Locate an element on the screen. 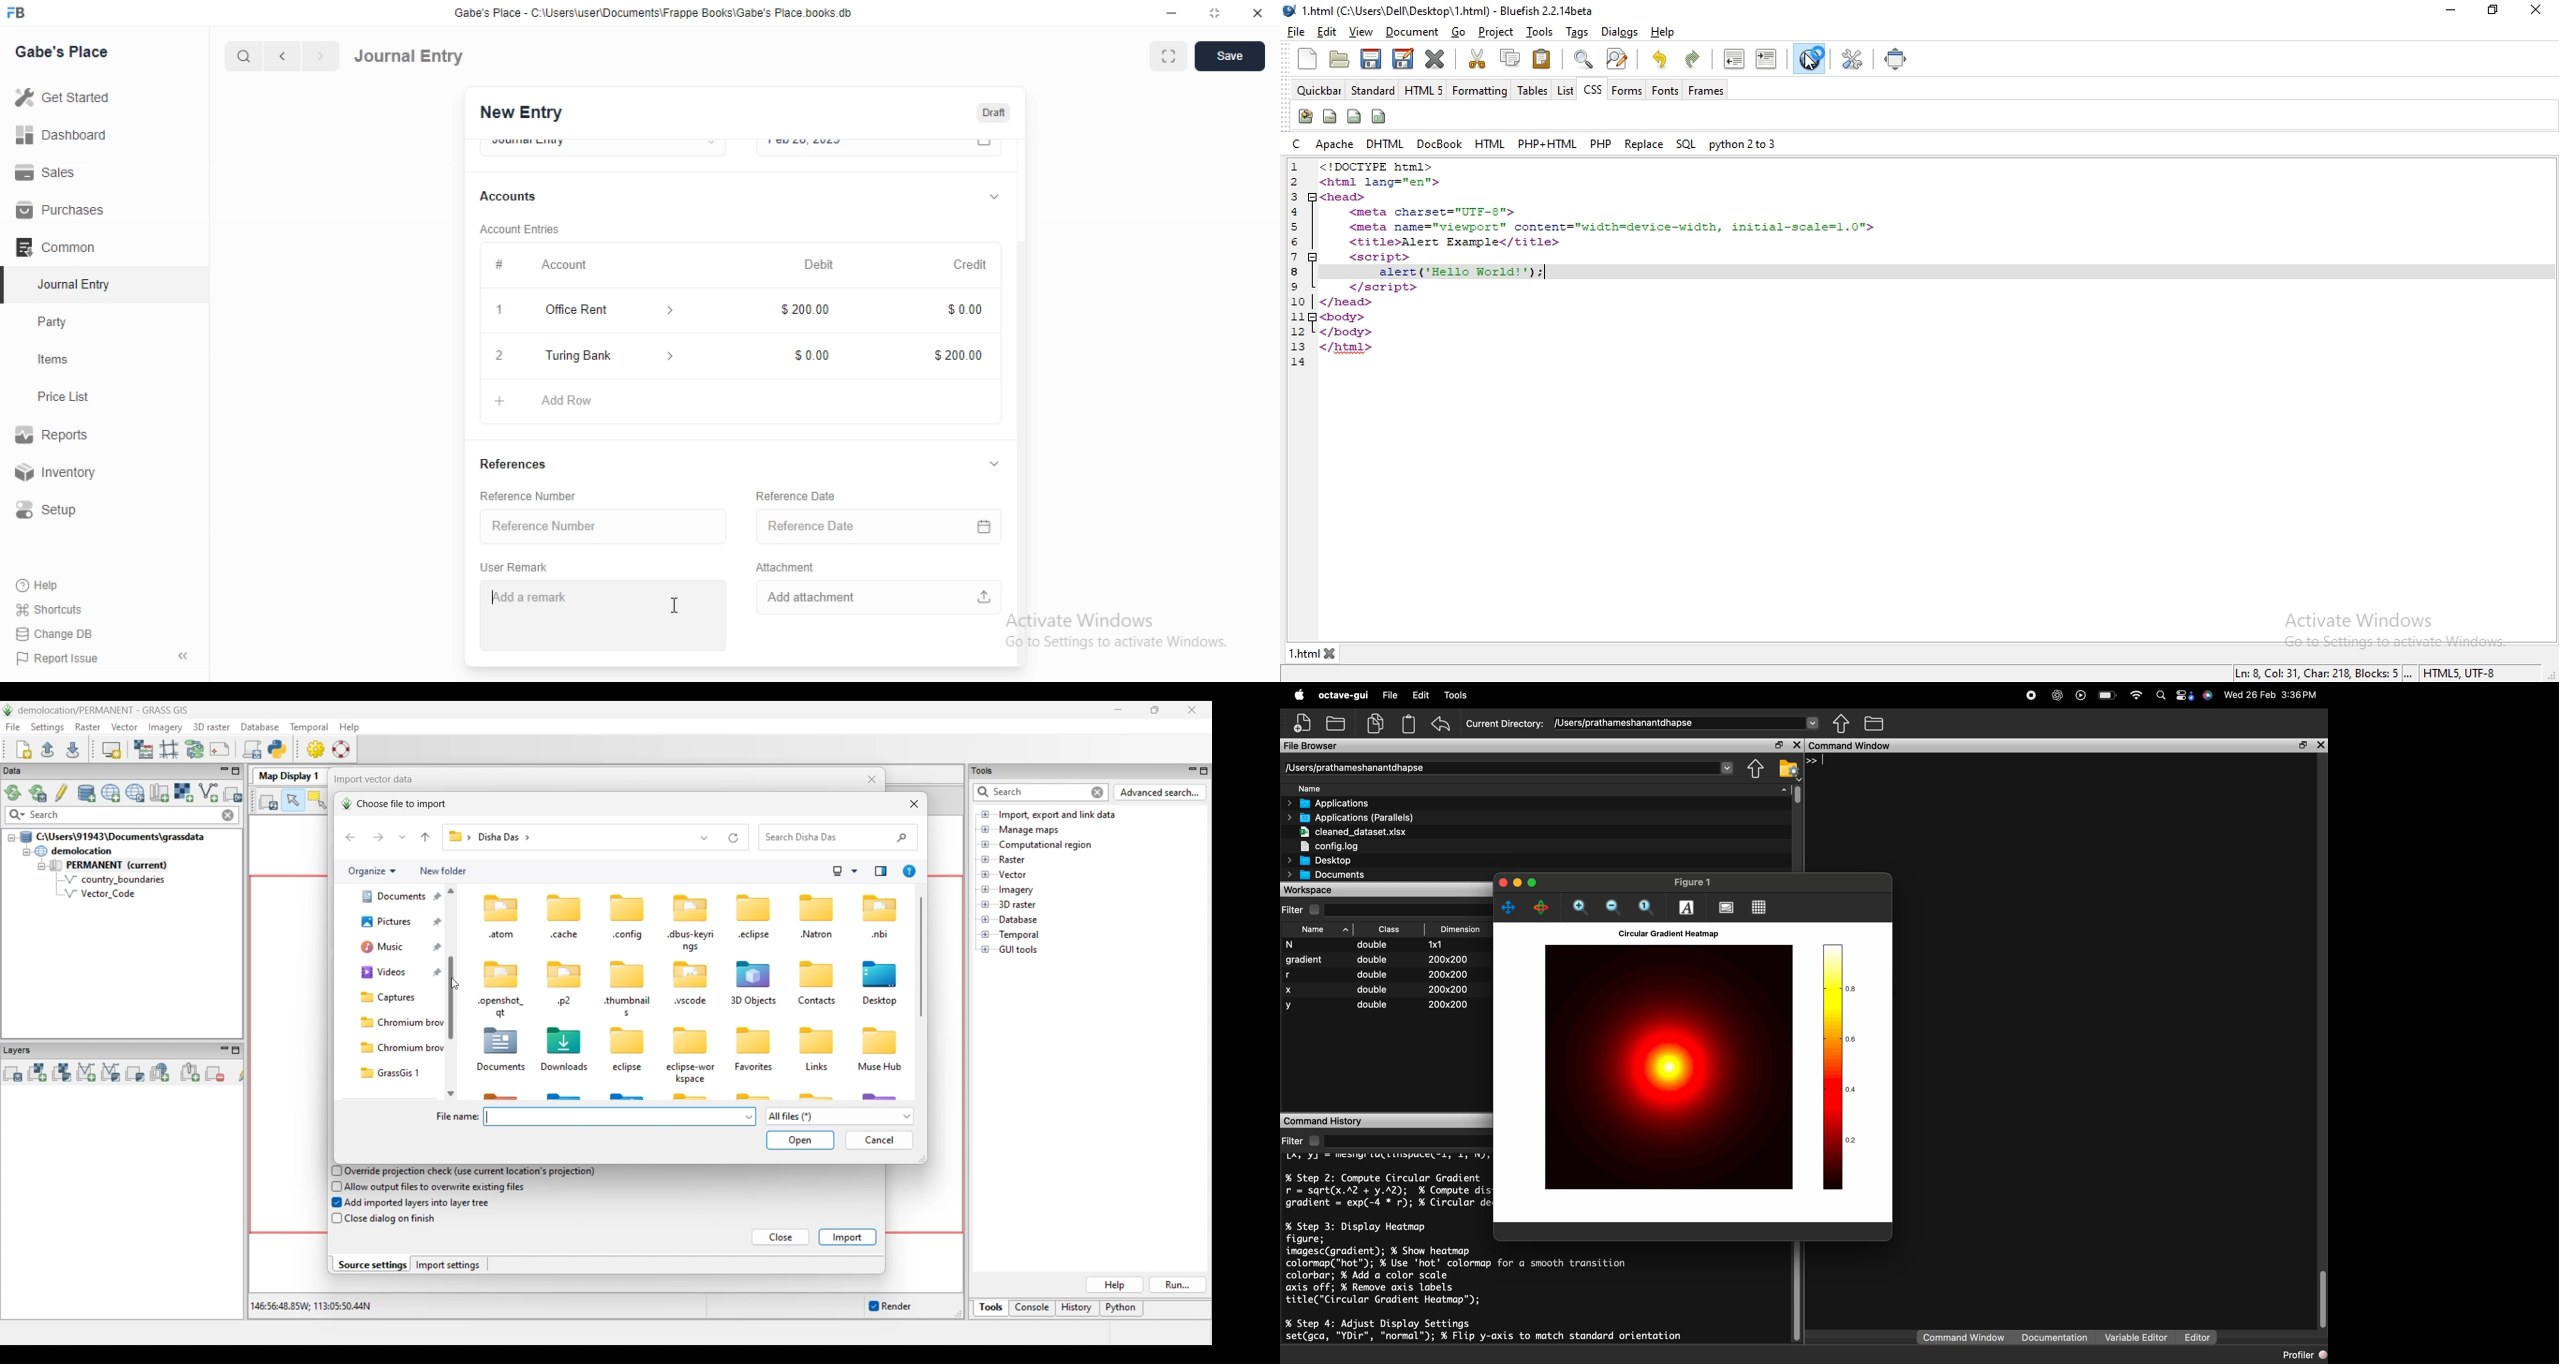 This screenshot has width=2576, height=1372. HTMLS, UTF-8 is located at coordinates (2461, 674).